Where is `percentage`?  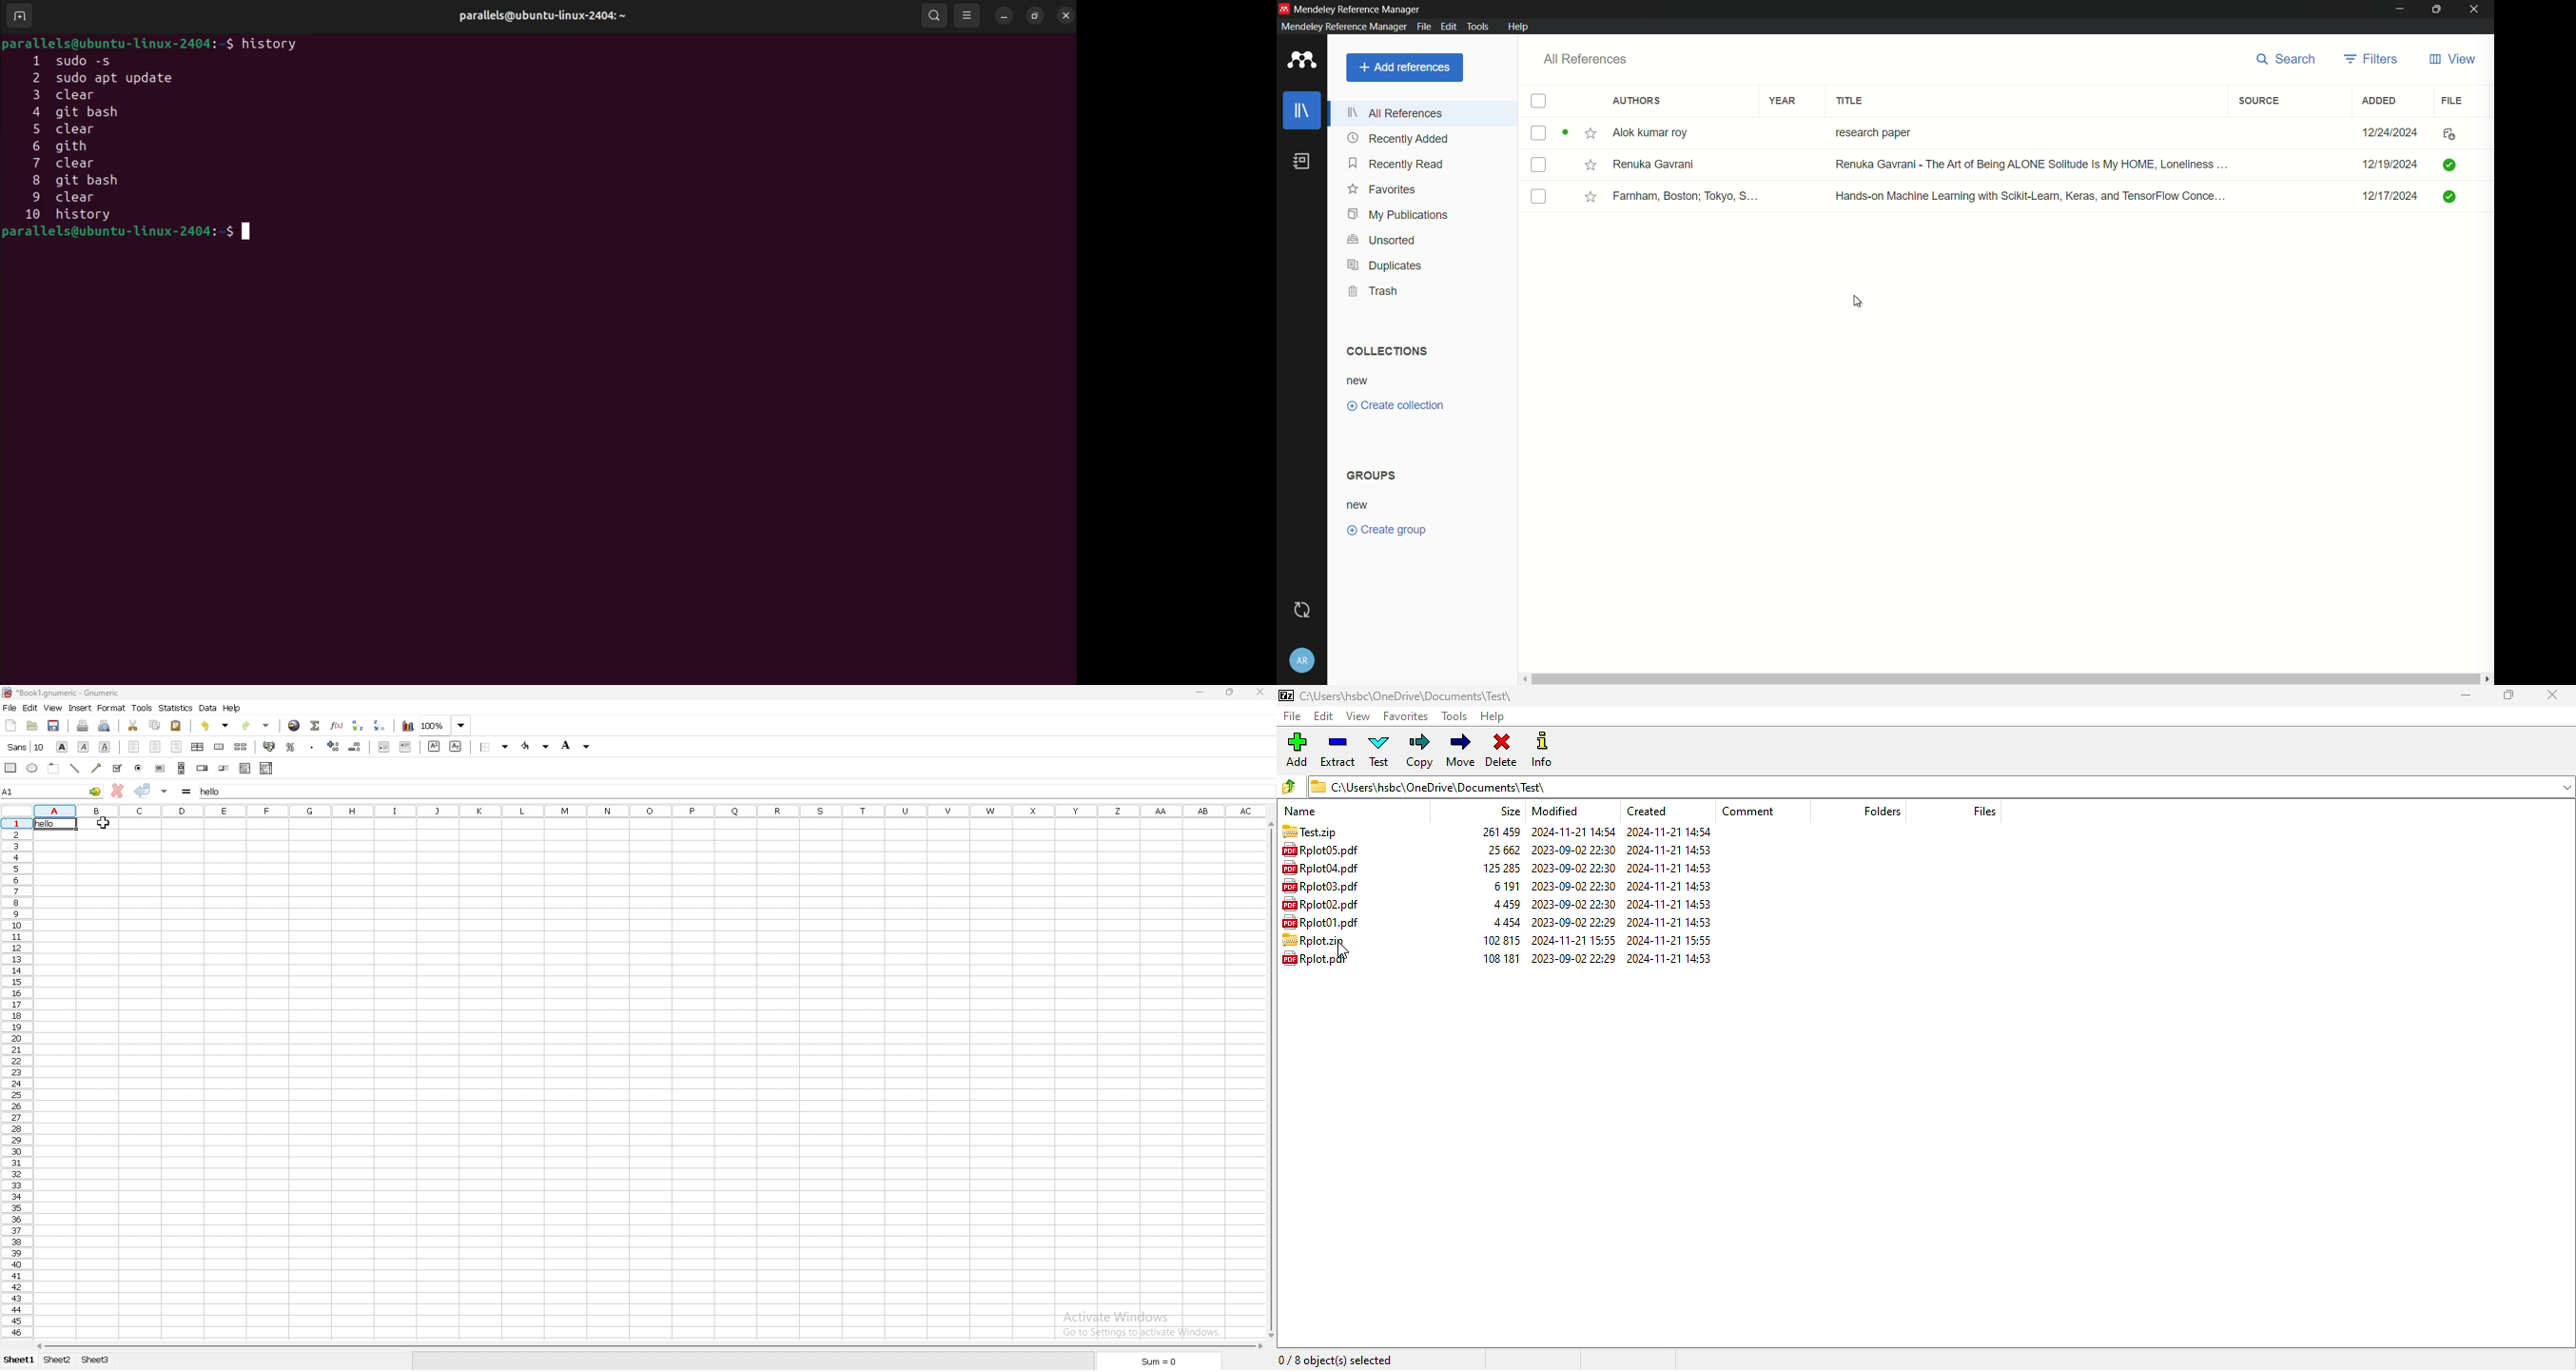 percentage is located at coordinates (292, 746).